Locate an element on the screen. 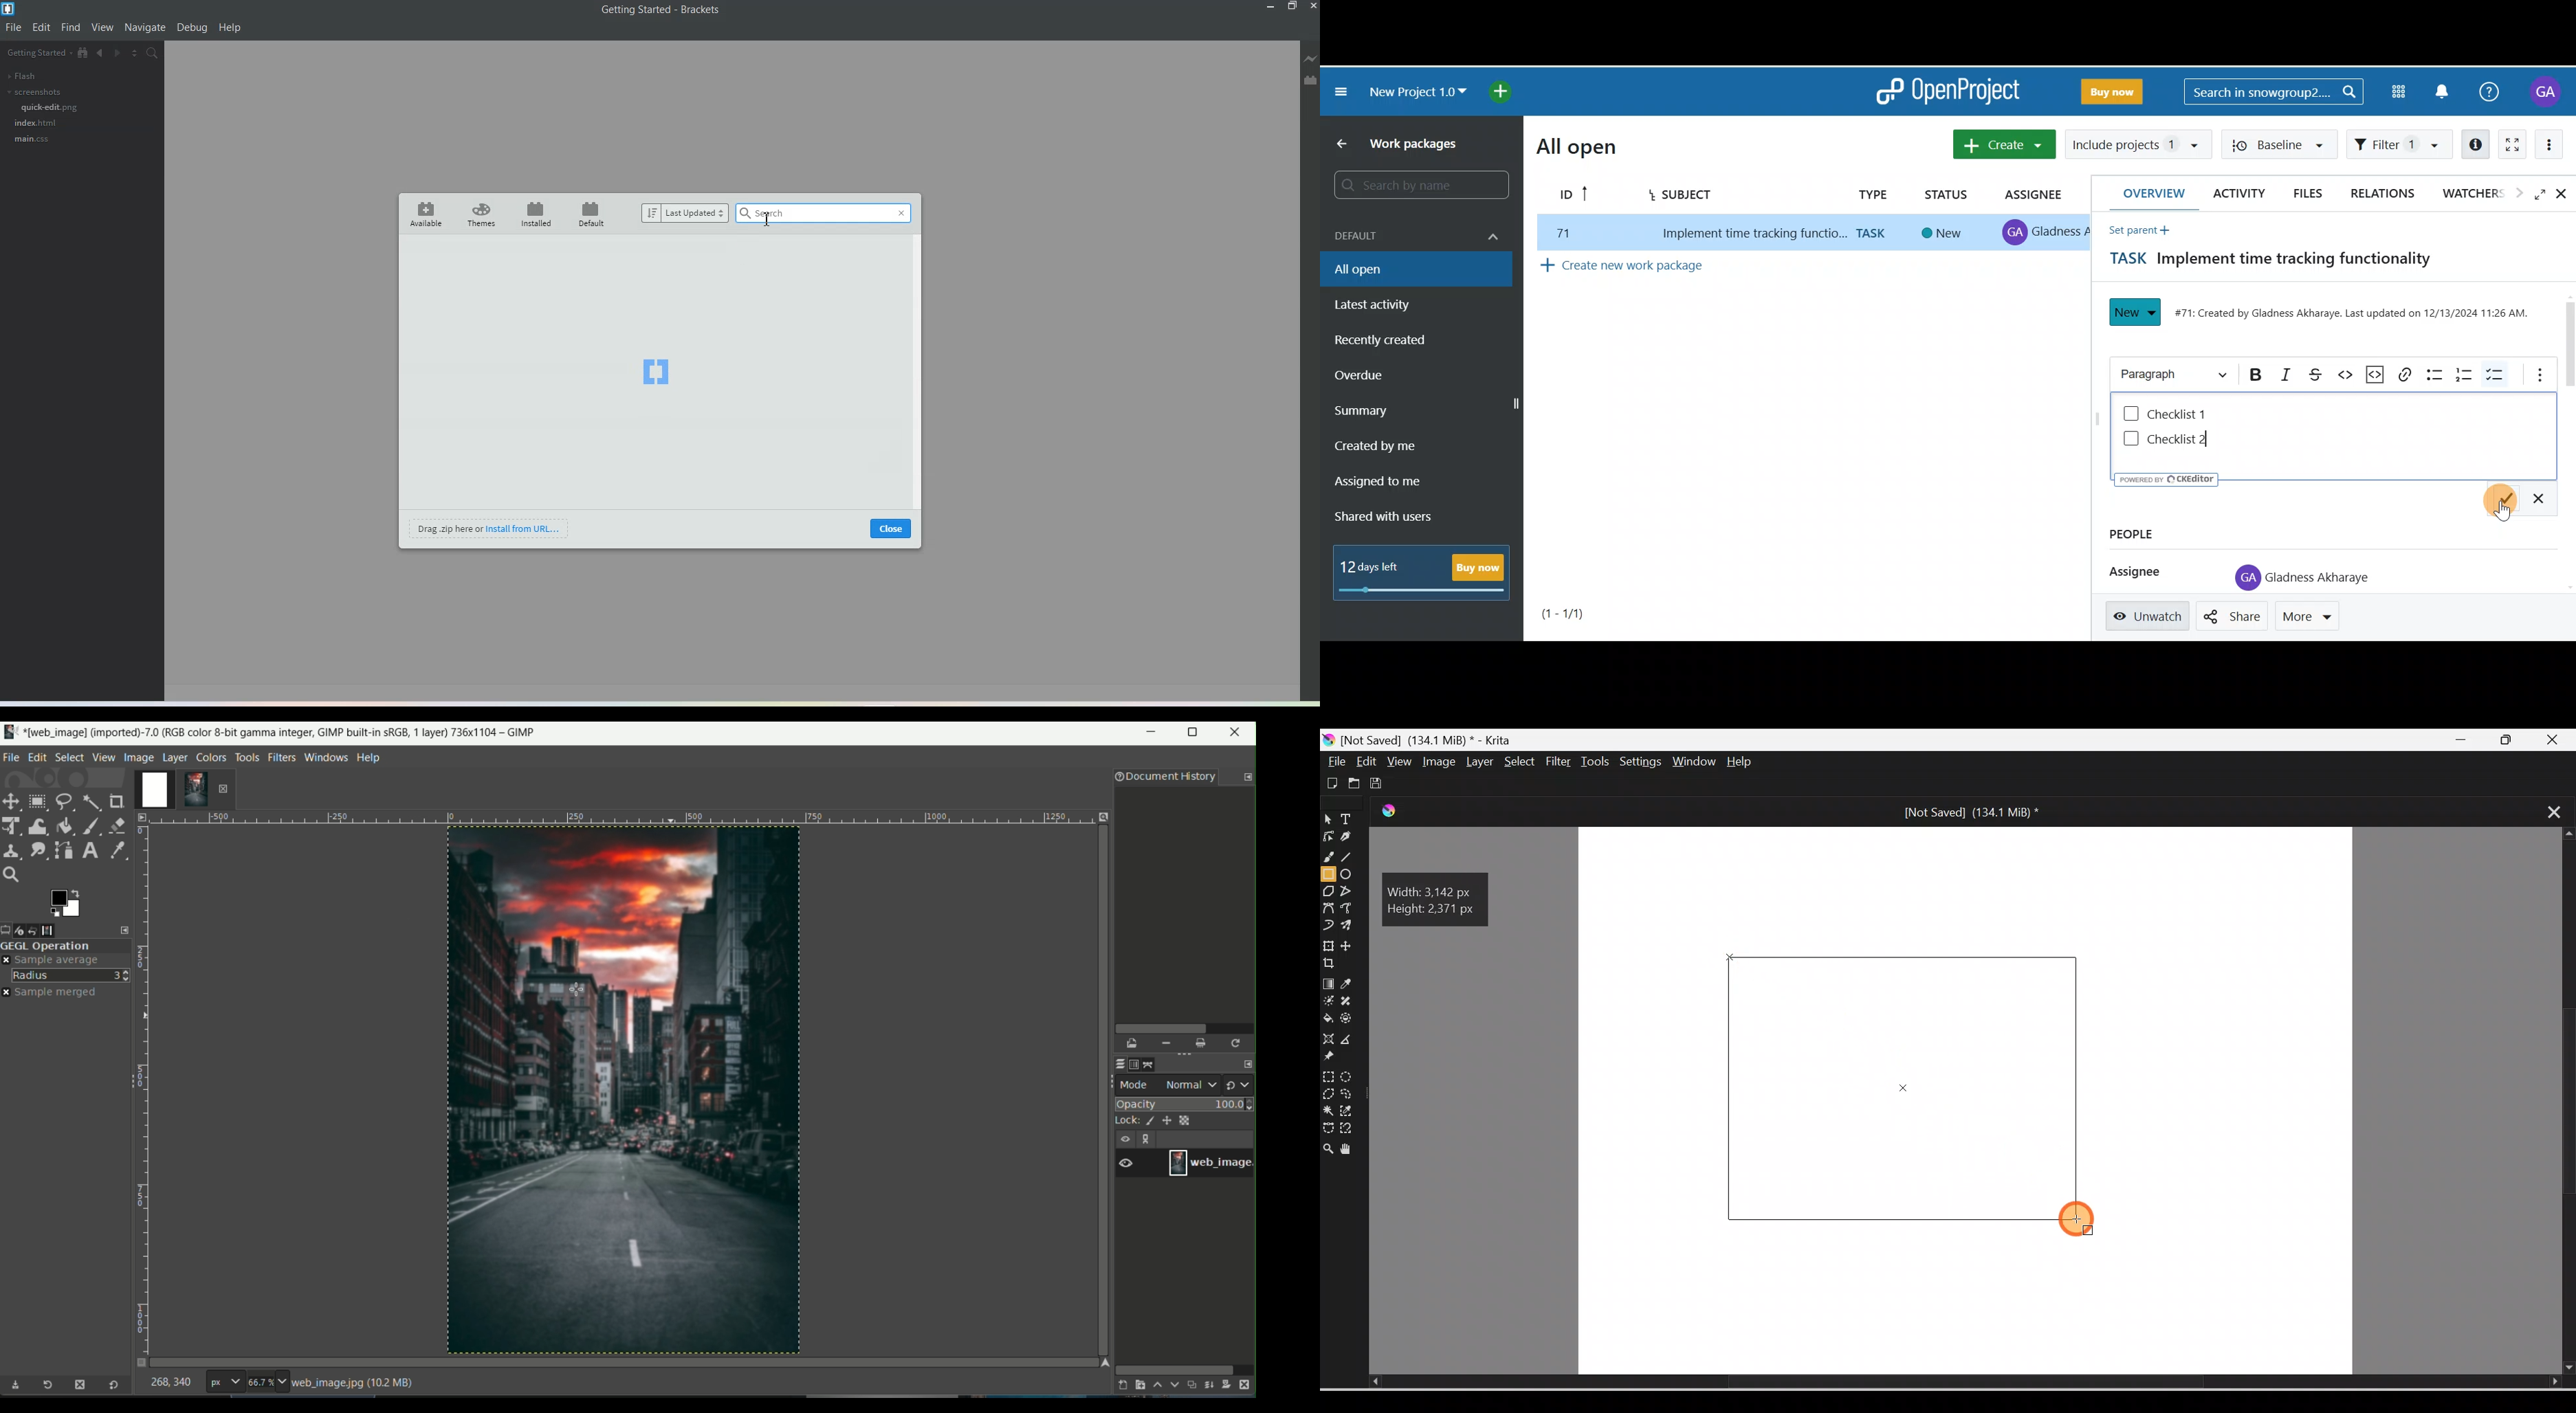  file tab is located at coordinates (12, 756).